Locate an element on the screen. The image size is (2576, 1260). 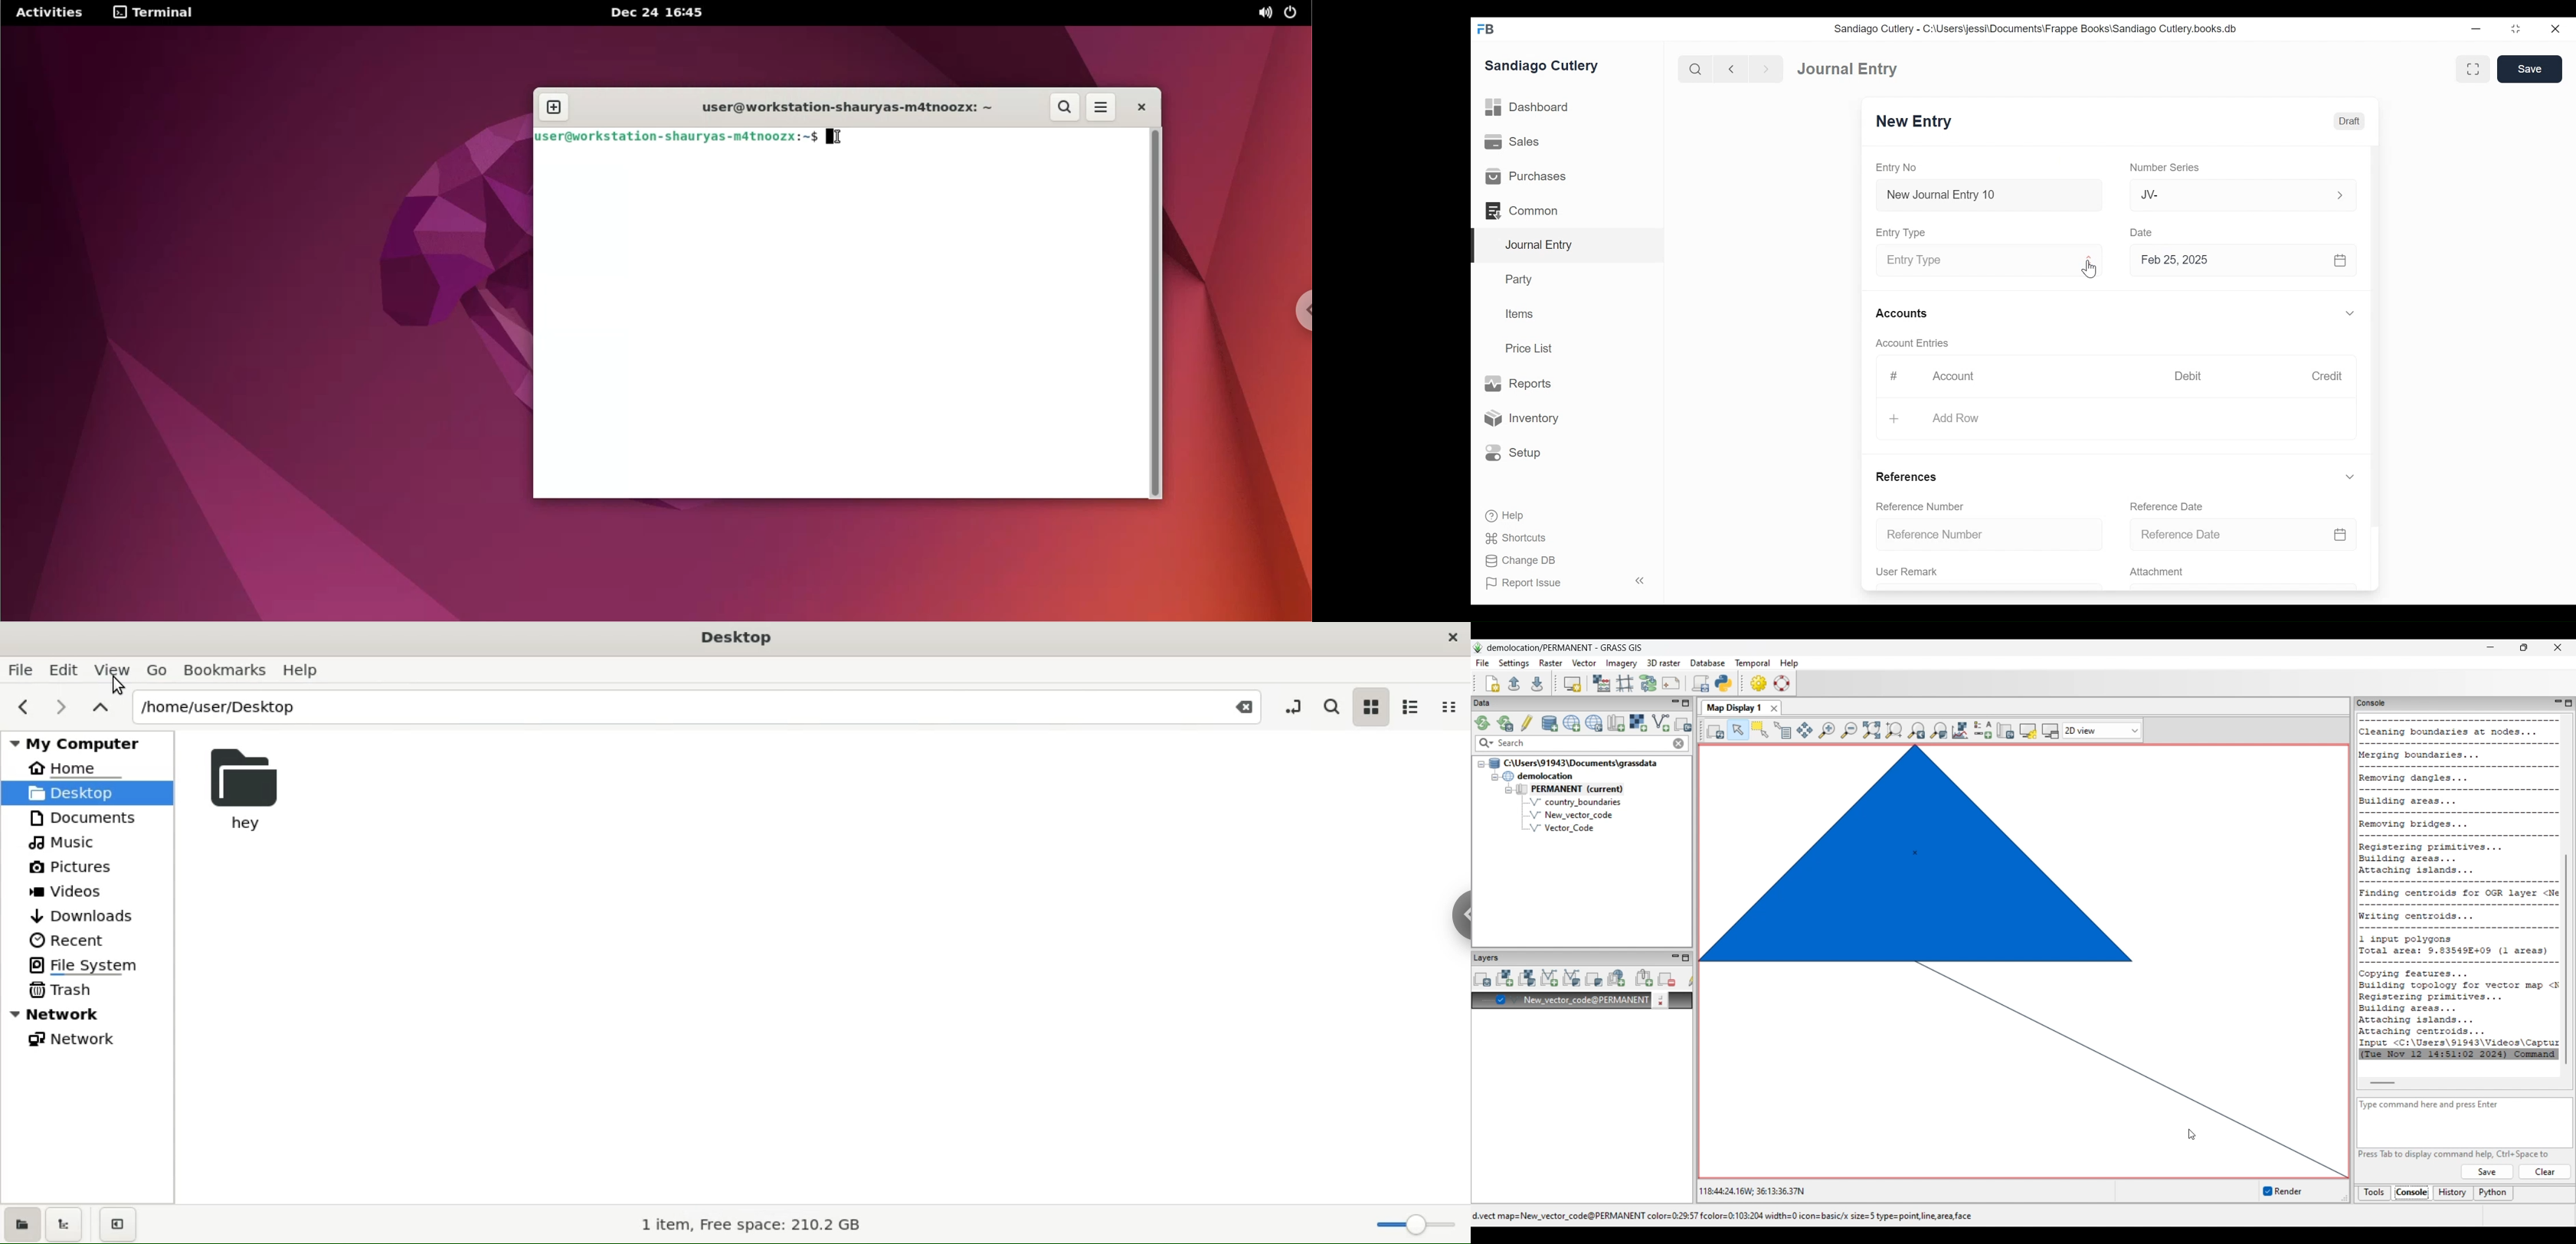
Expand is located at coordinates (2350, 314).